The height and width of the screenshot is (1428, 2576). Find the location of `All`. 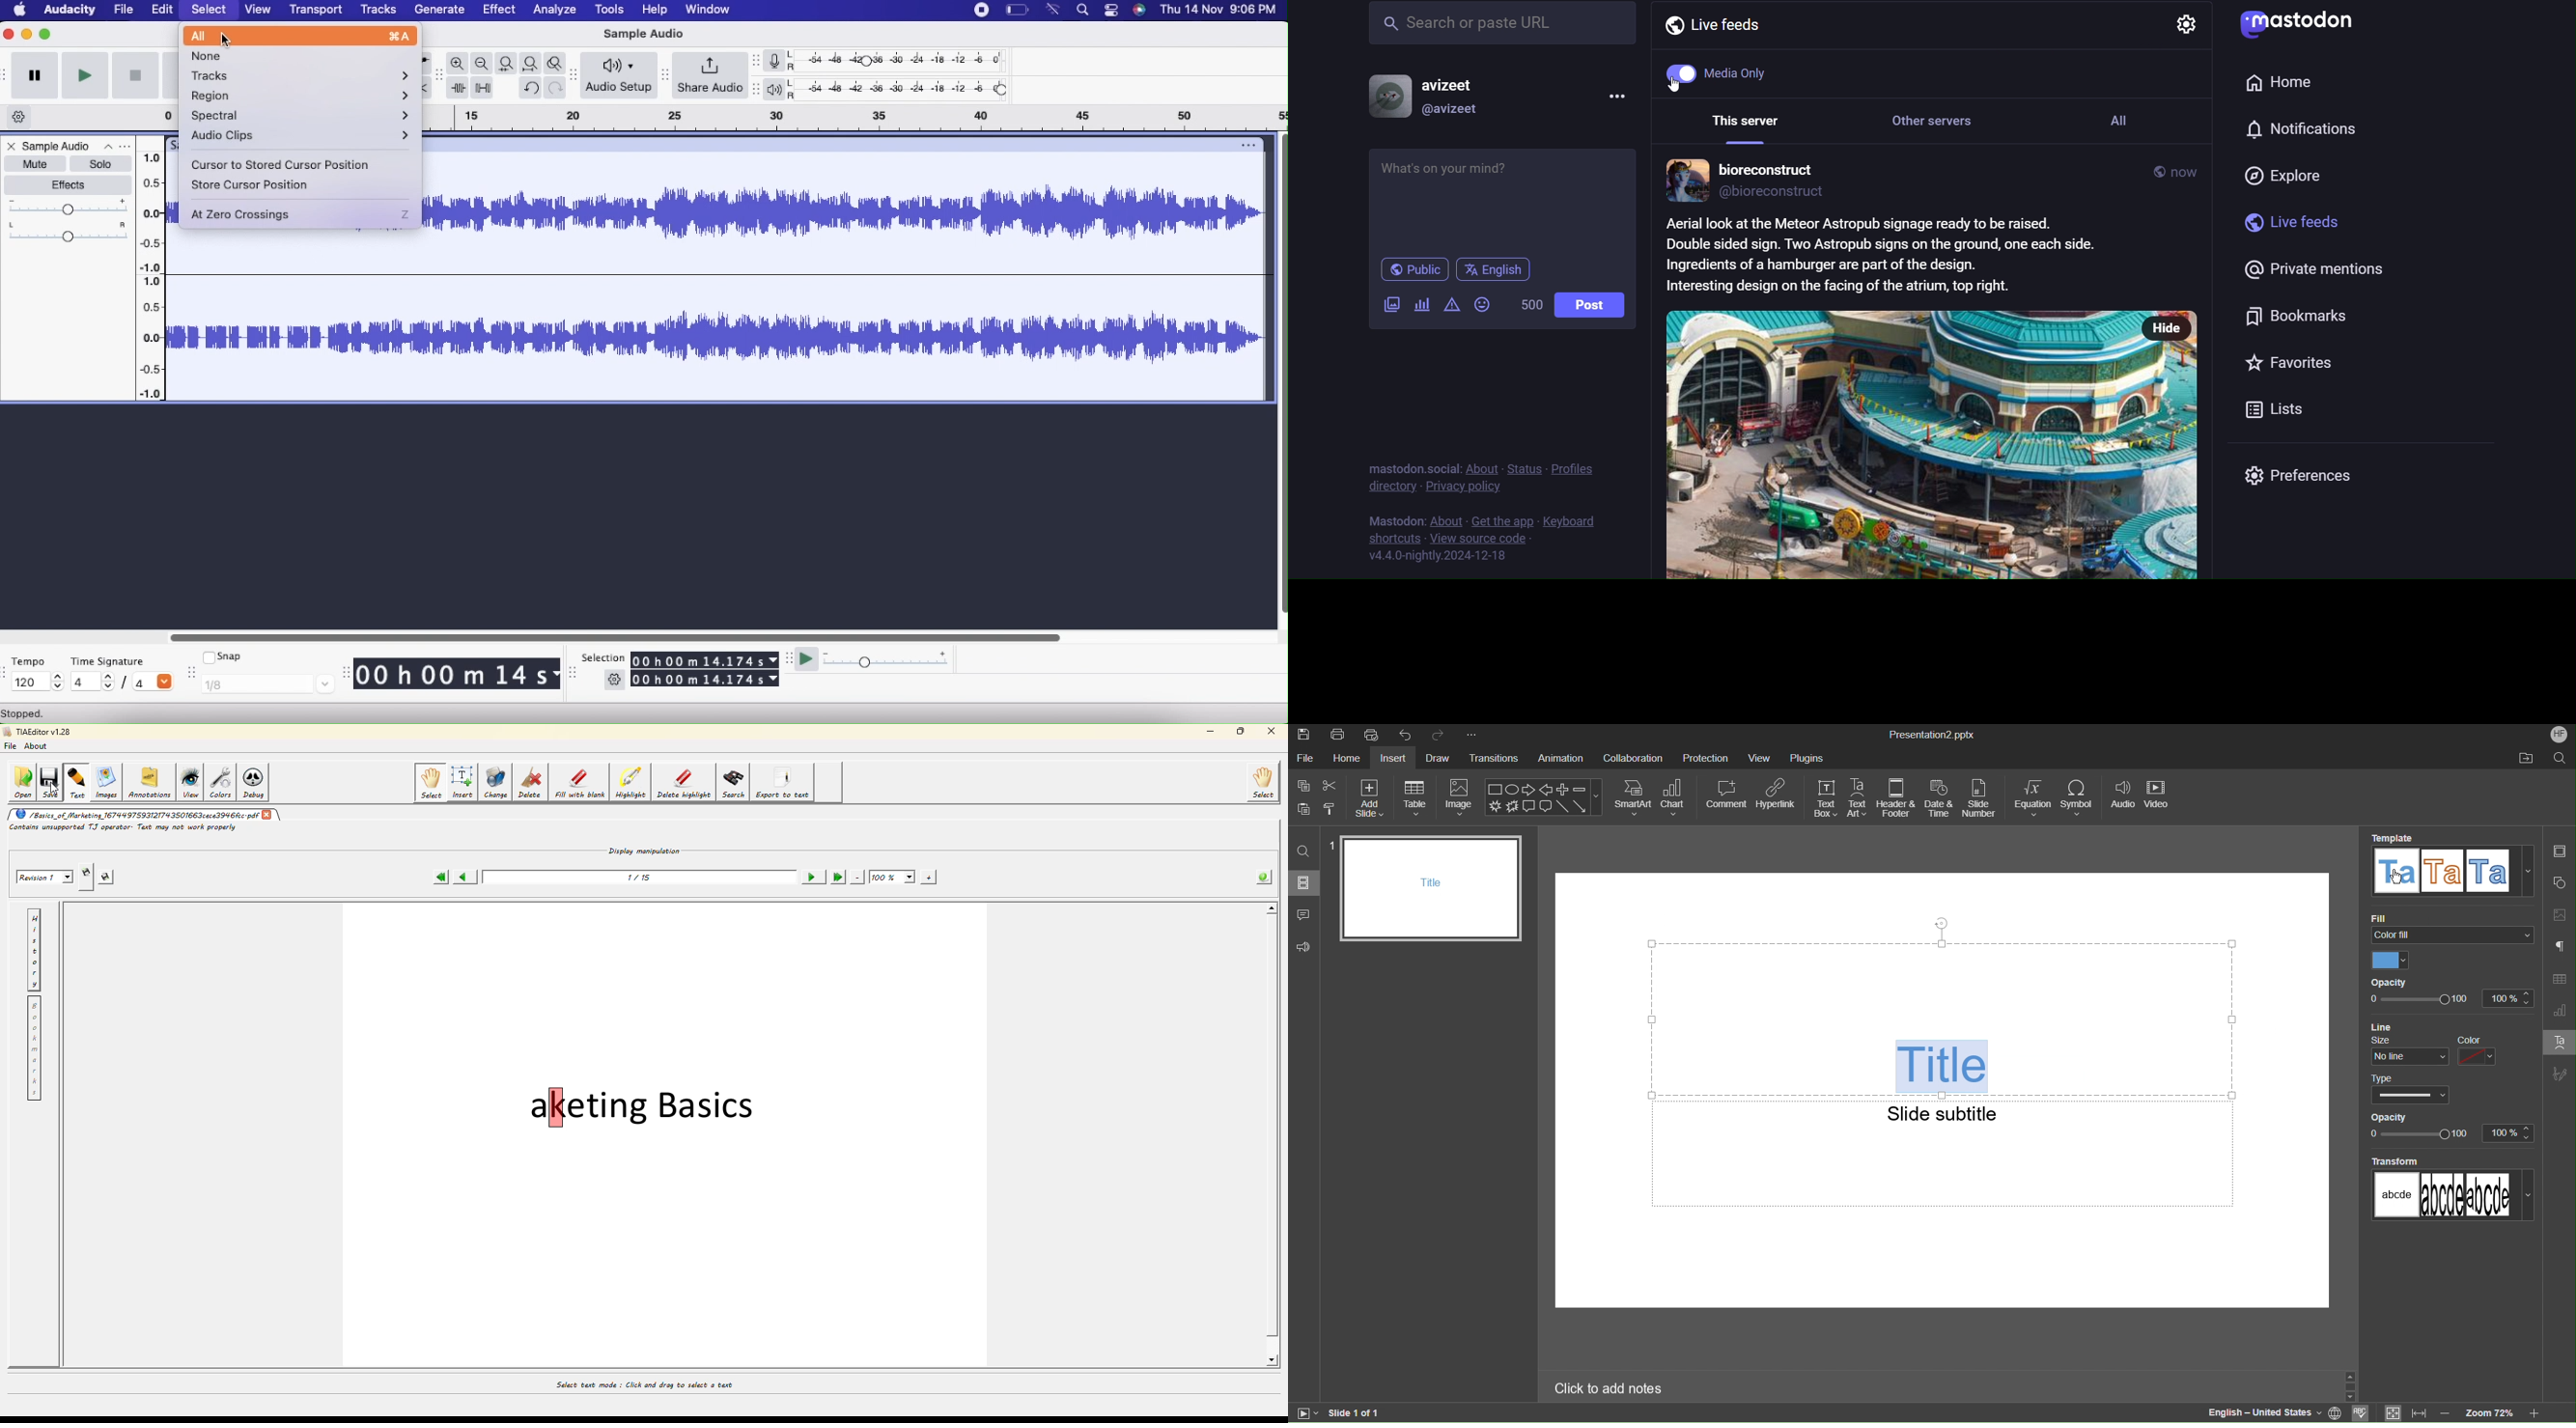

All is located at coordinates (2138, 121).